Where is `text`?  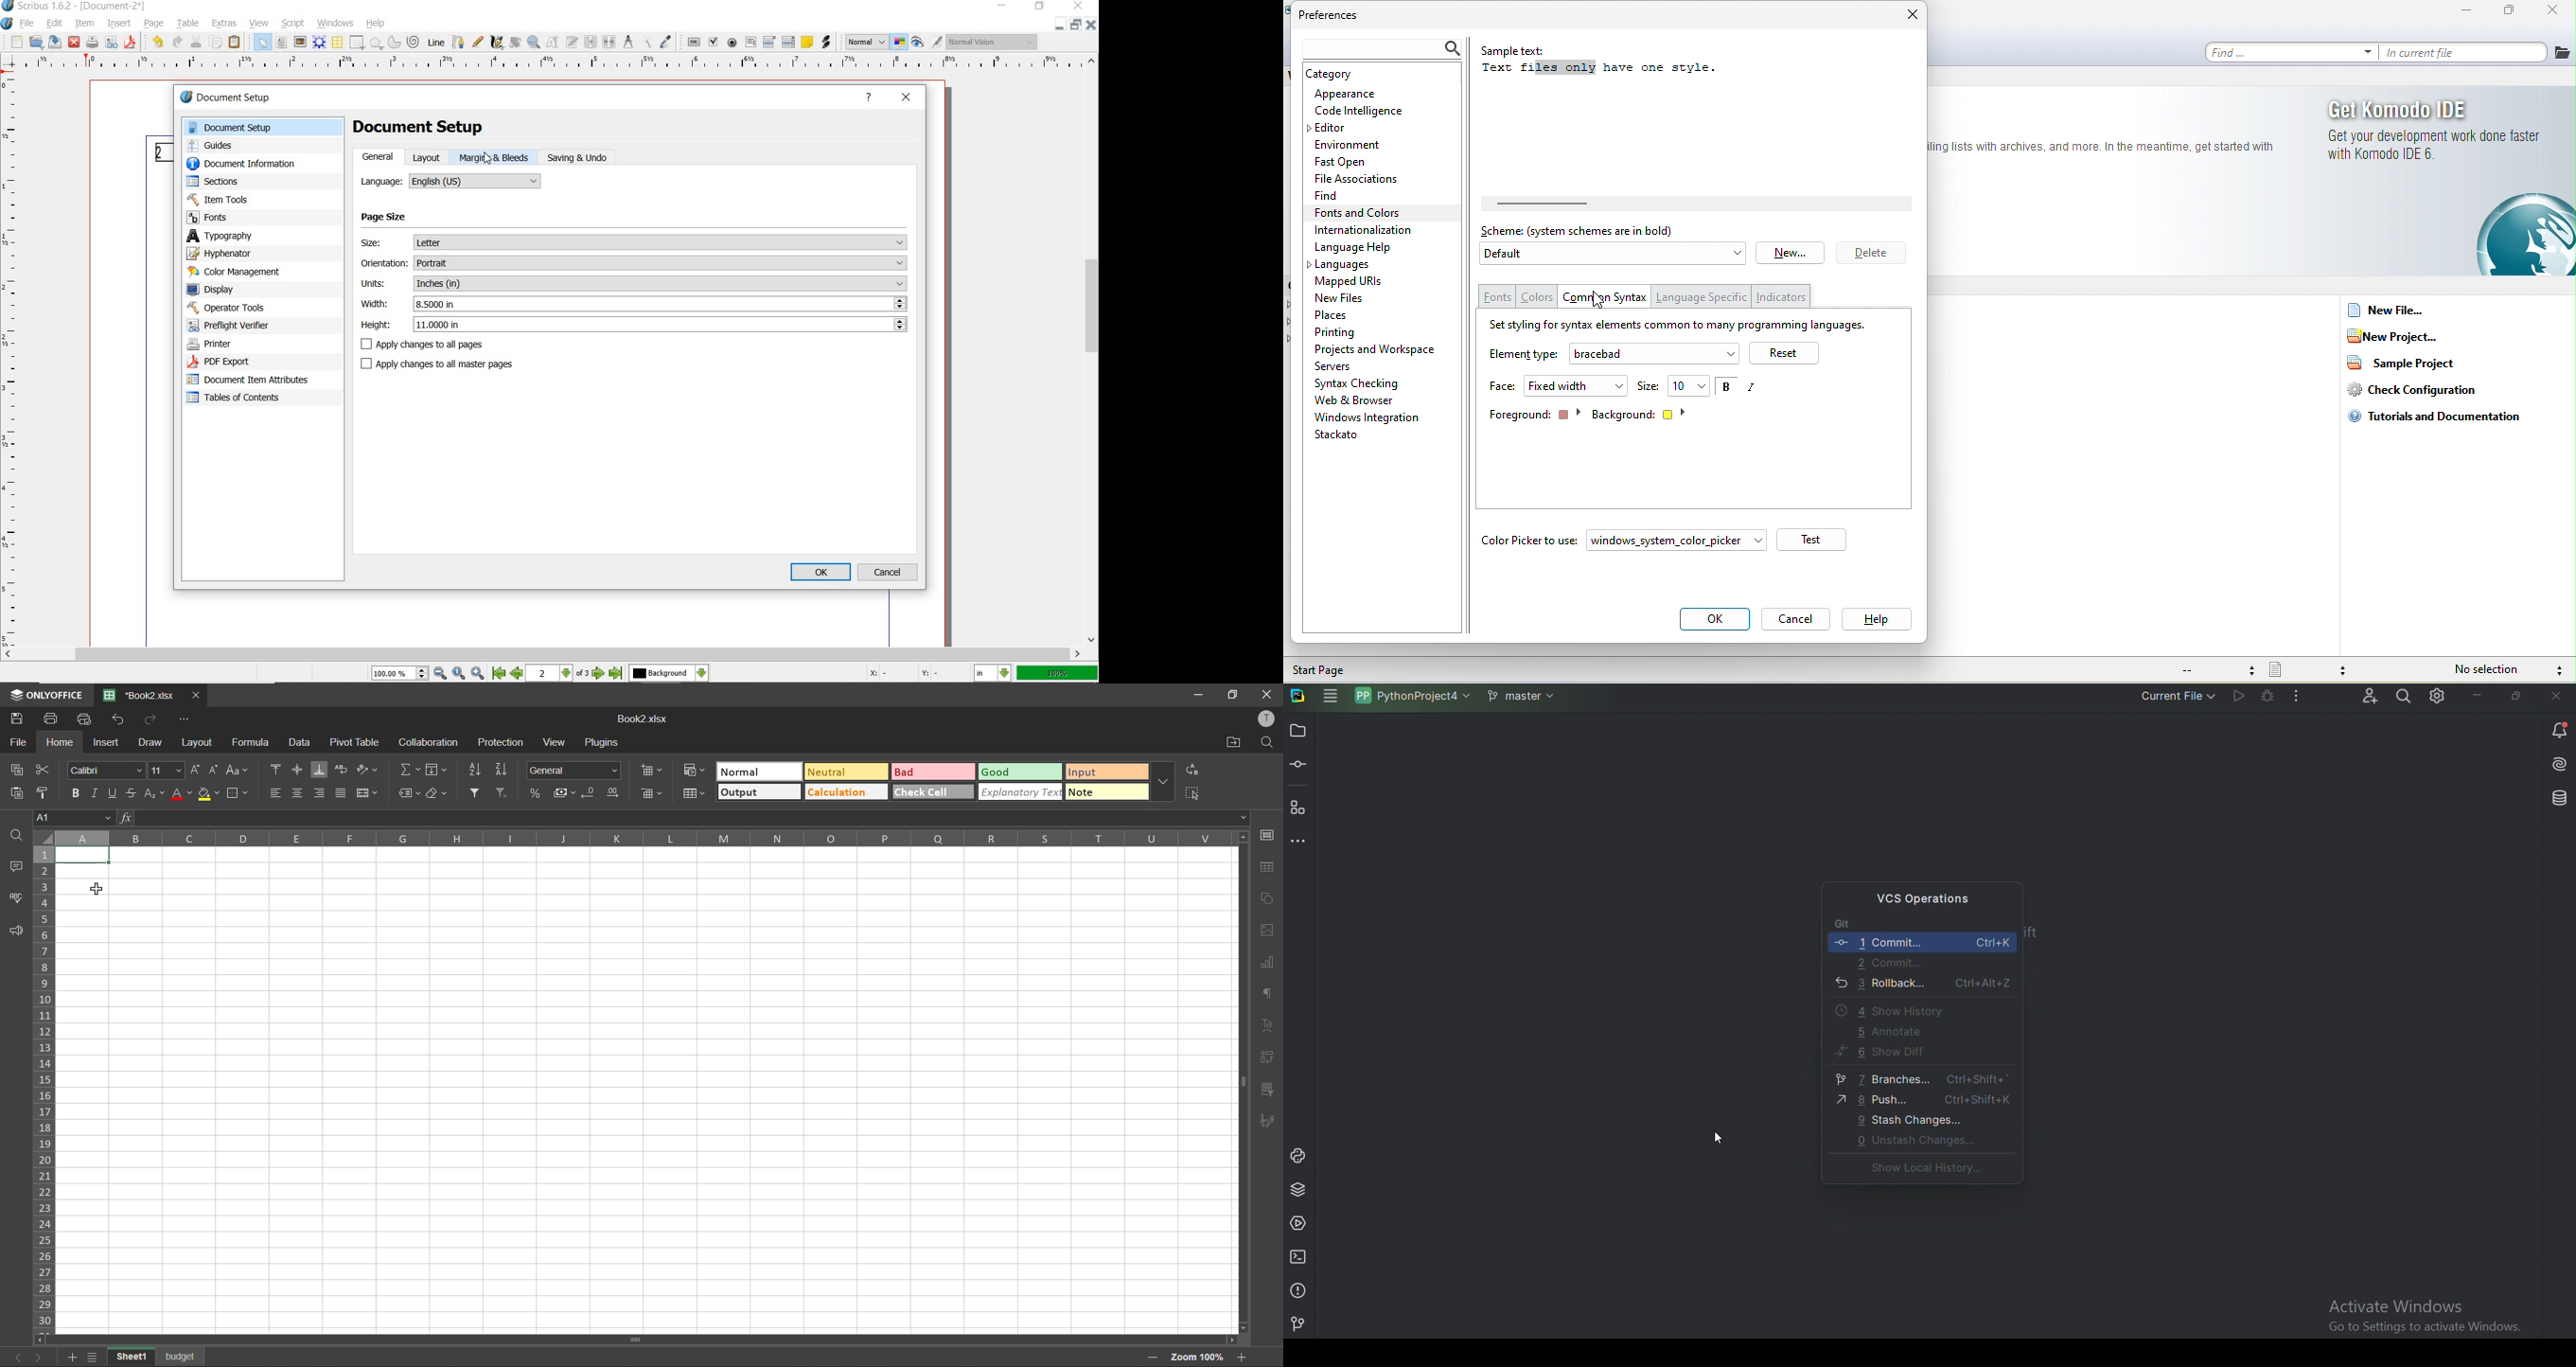 text is located at coordinates (1267, 1027).